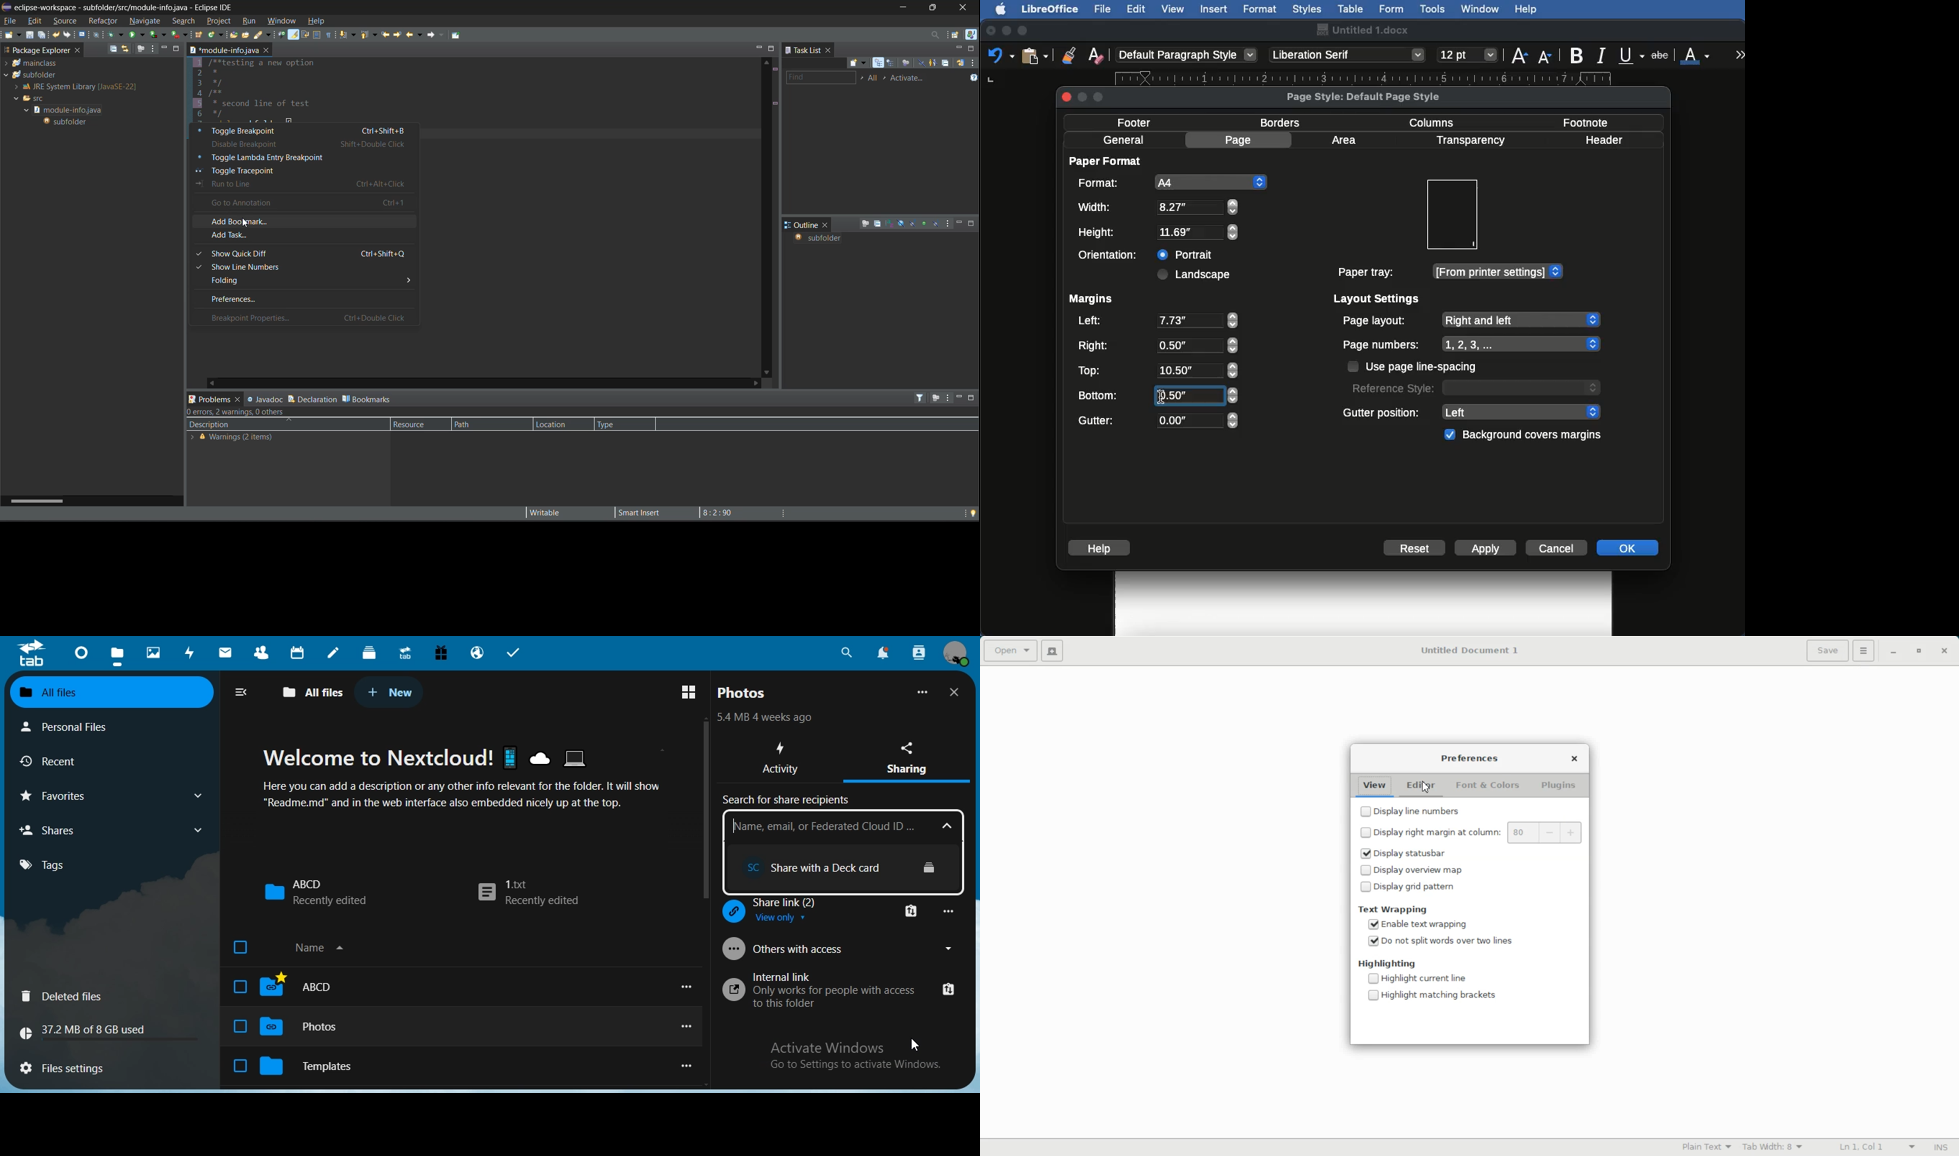 This screenshot has height=1176, width=1960. I want to click on all files, so click(109, 693).